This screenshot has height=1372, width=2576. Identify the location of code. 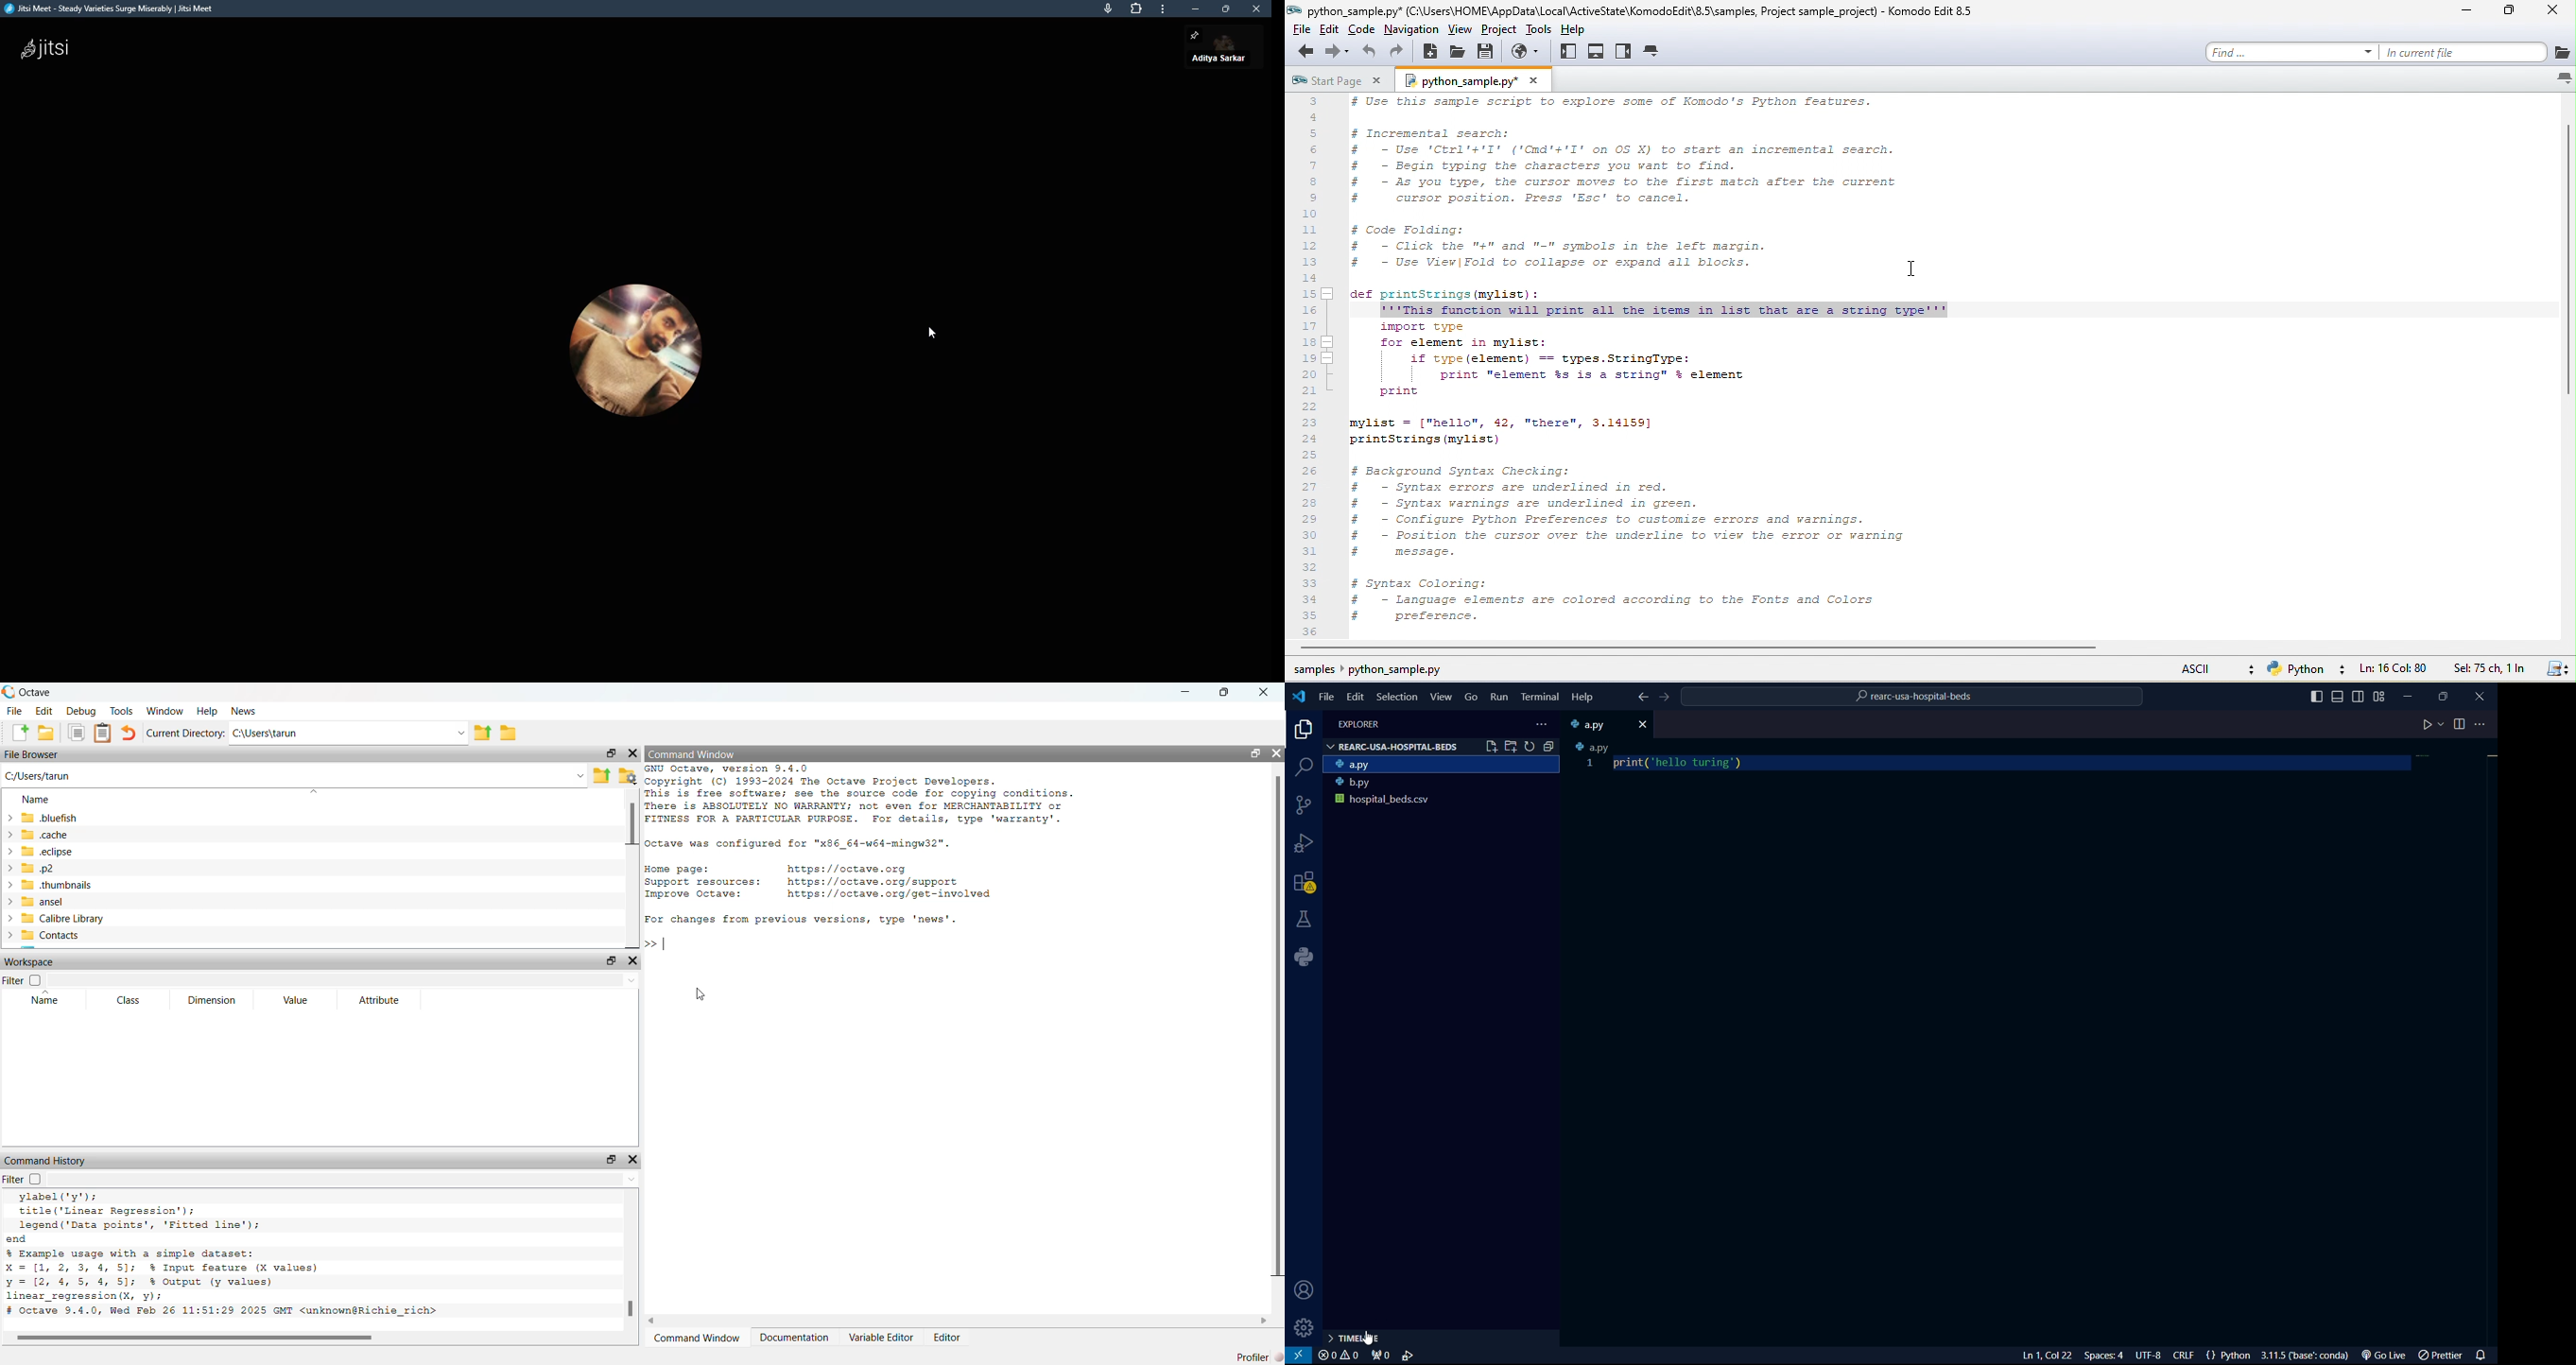
(1681, 763).